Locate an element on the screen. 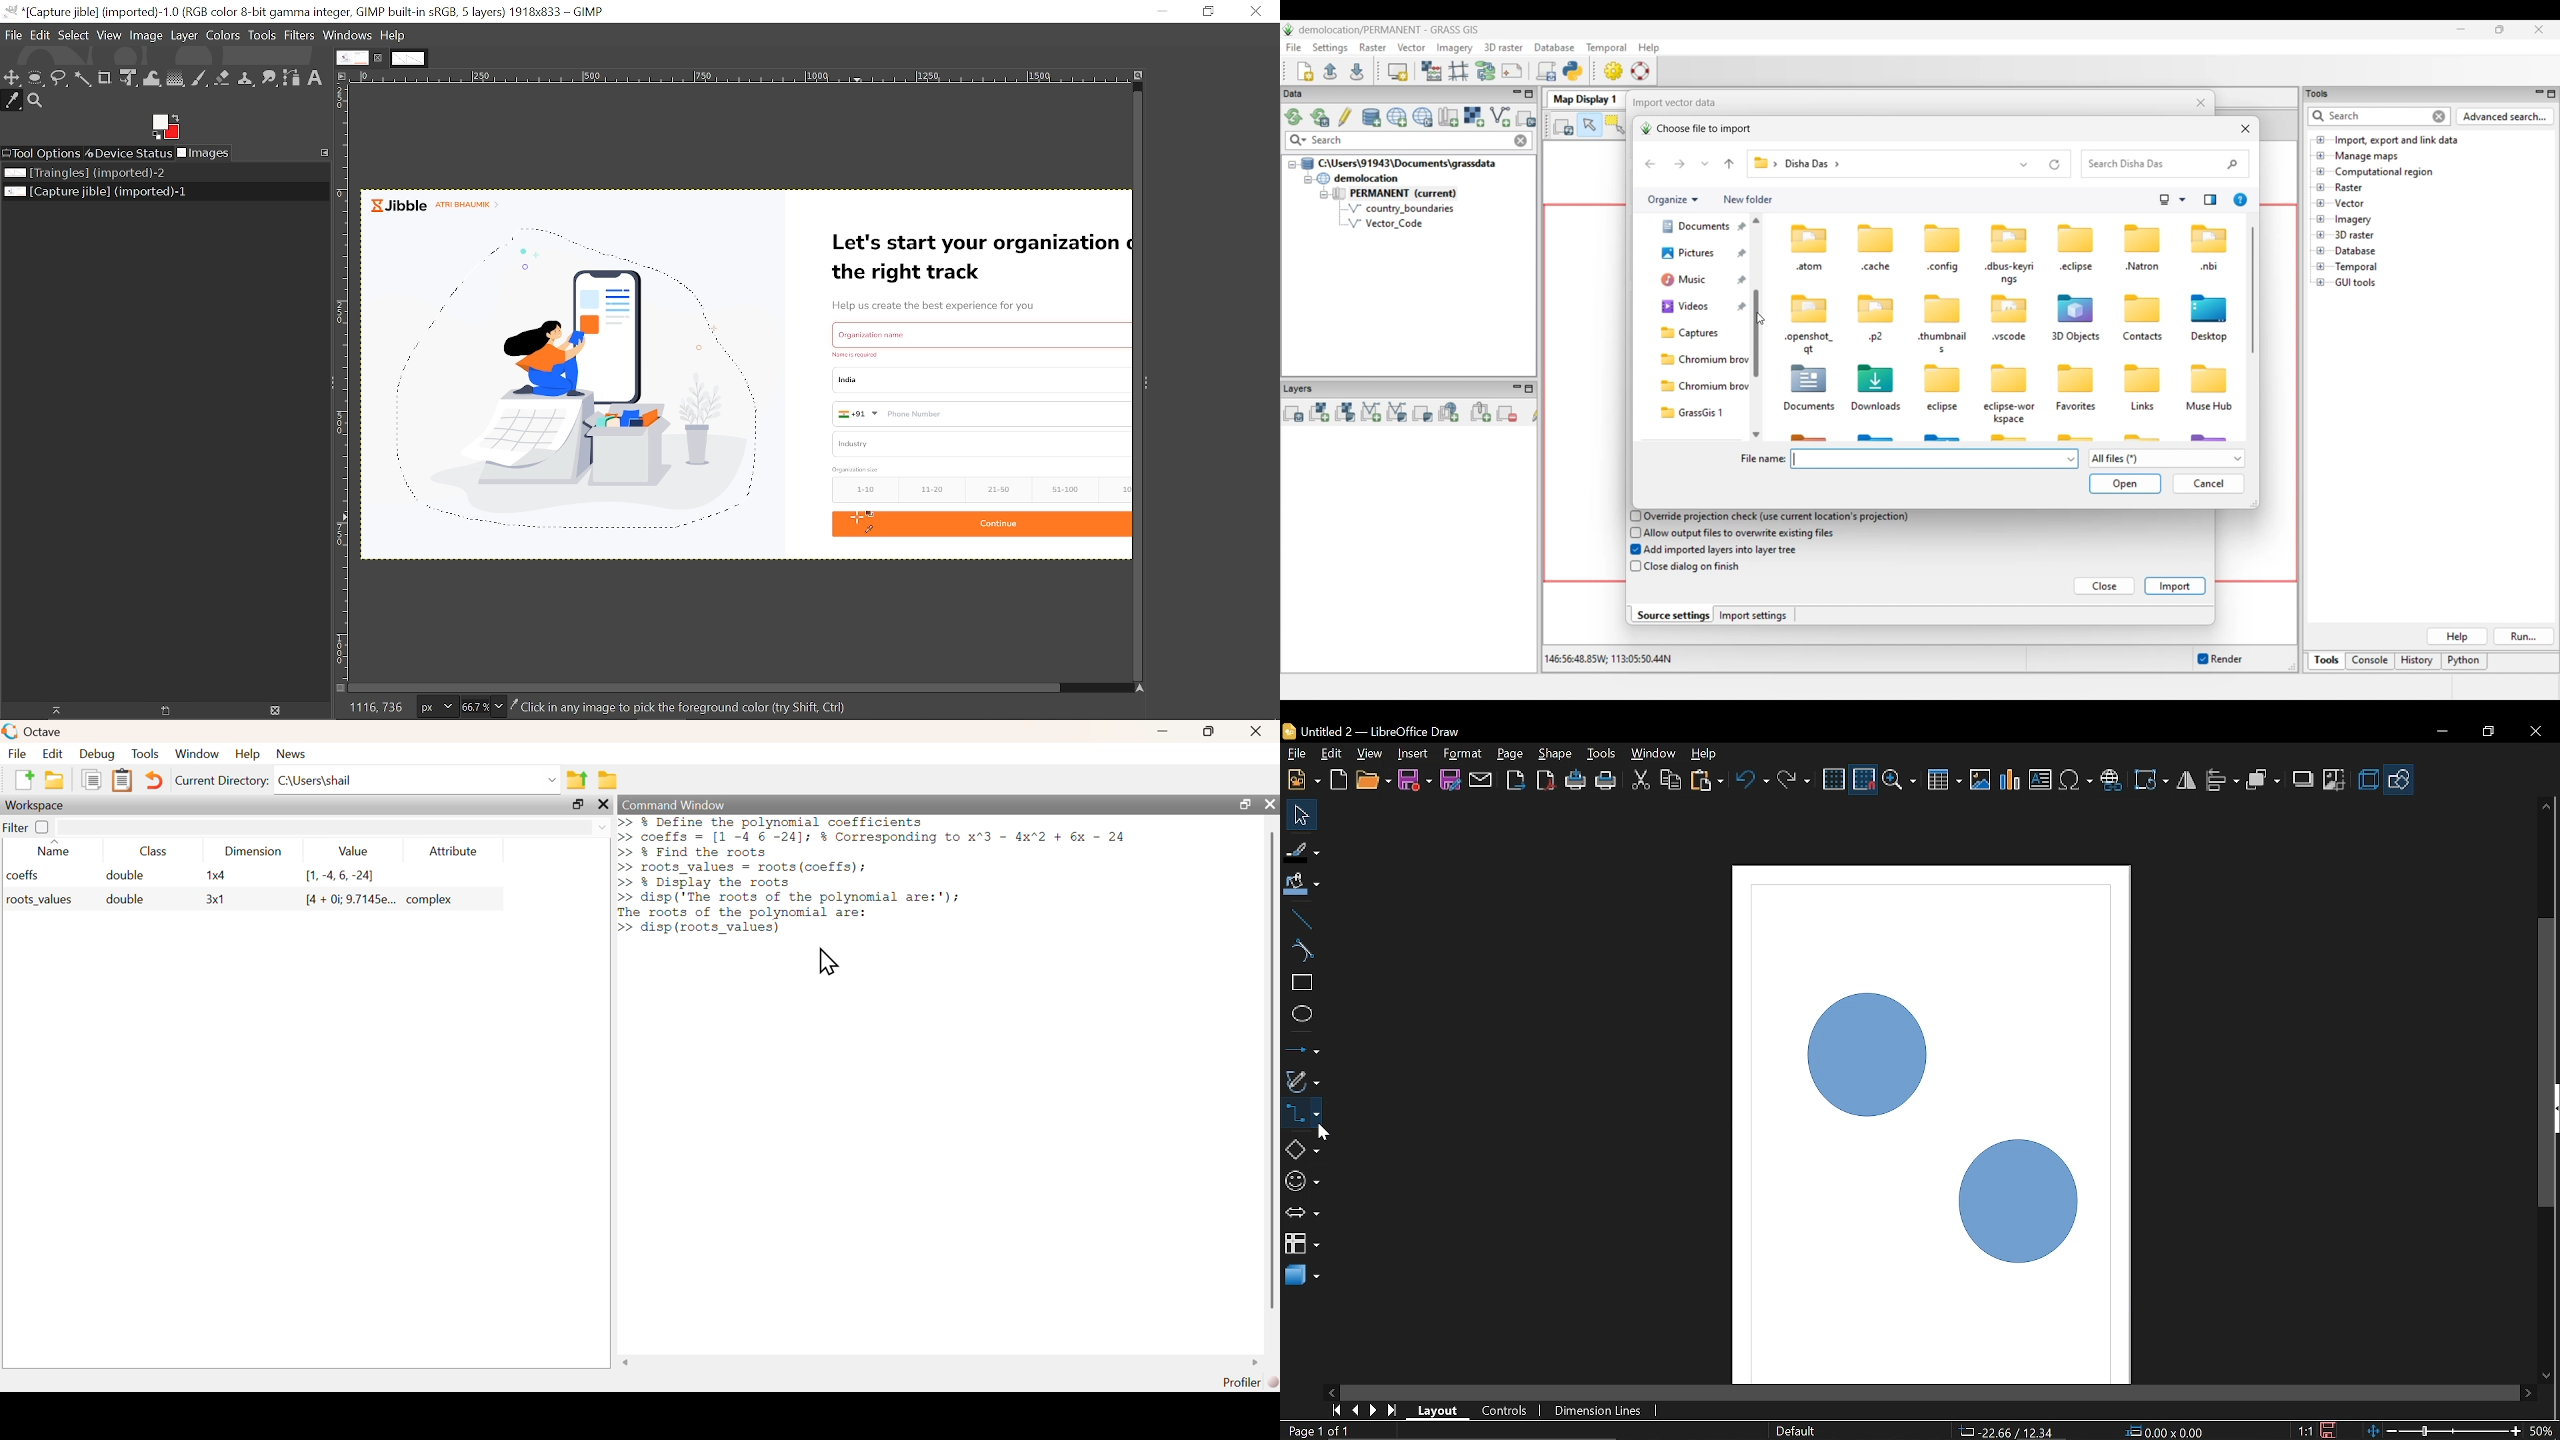 This screenshot has height=1456, width=2576. dropdown is located at coordinates (601, 827).